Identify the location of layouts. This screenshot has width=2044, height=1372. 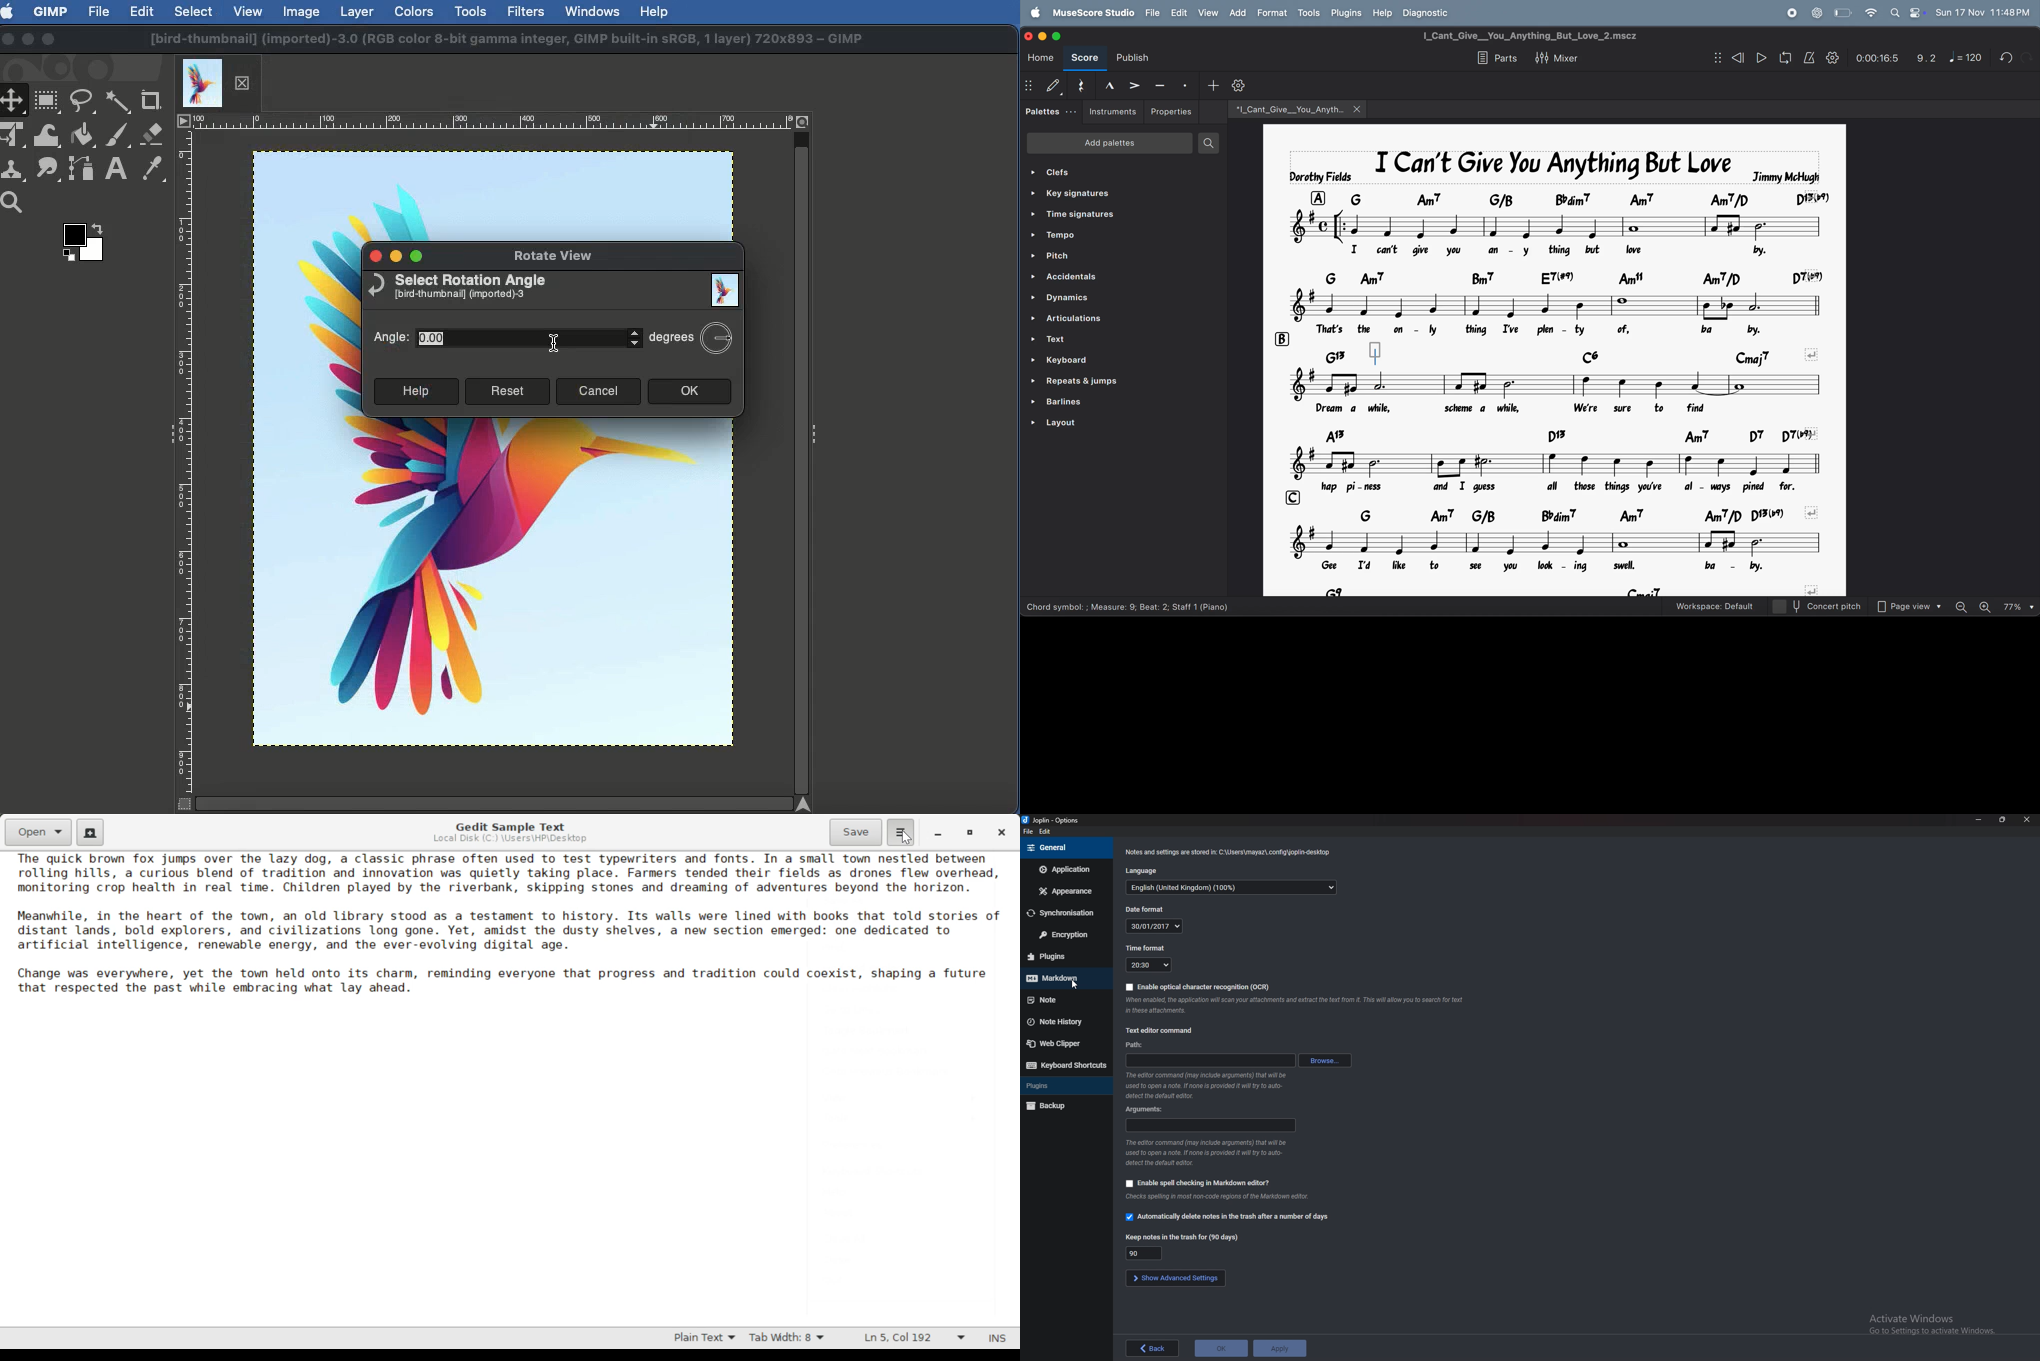
(1106, 427).